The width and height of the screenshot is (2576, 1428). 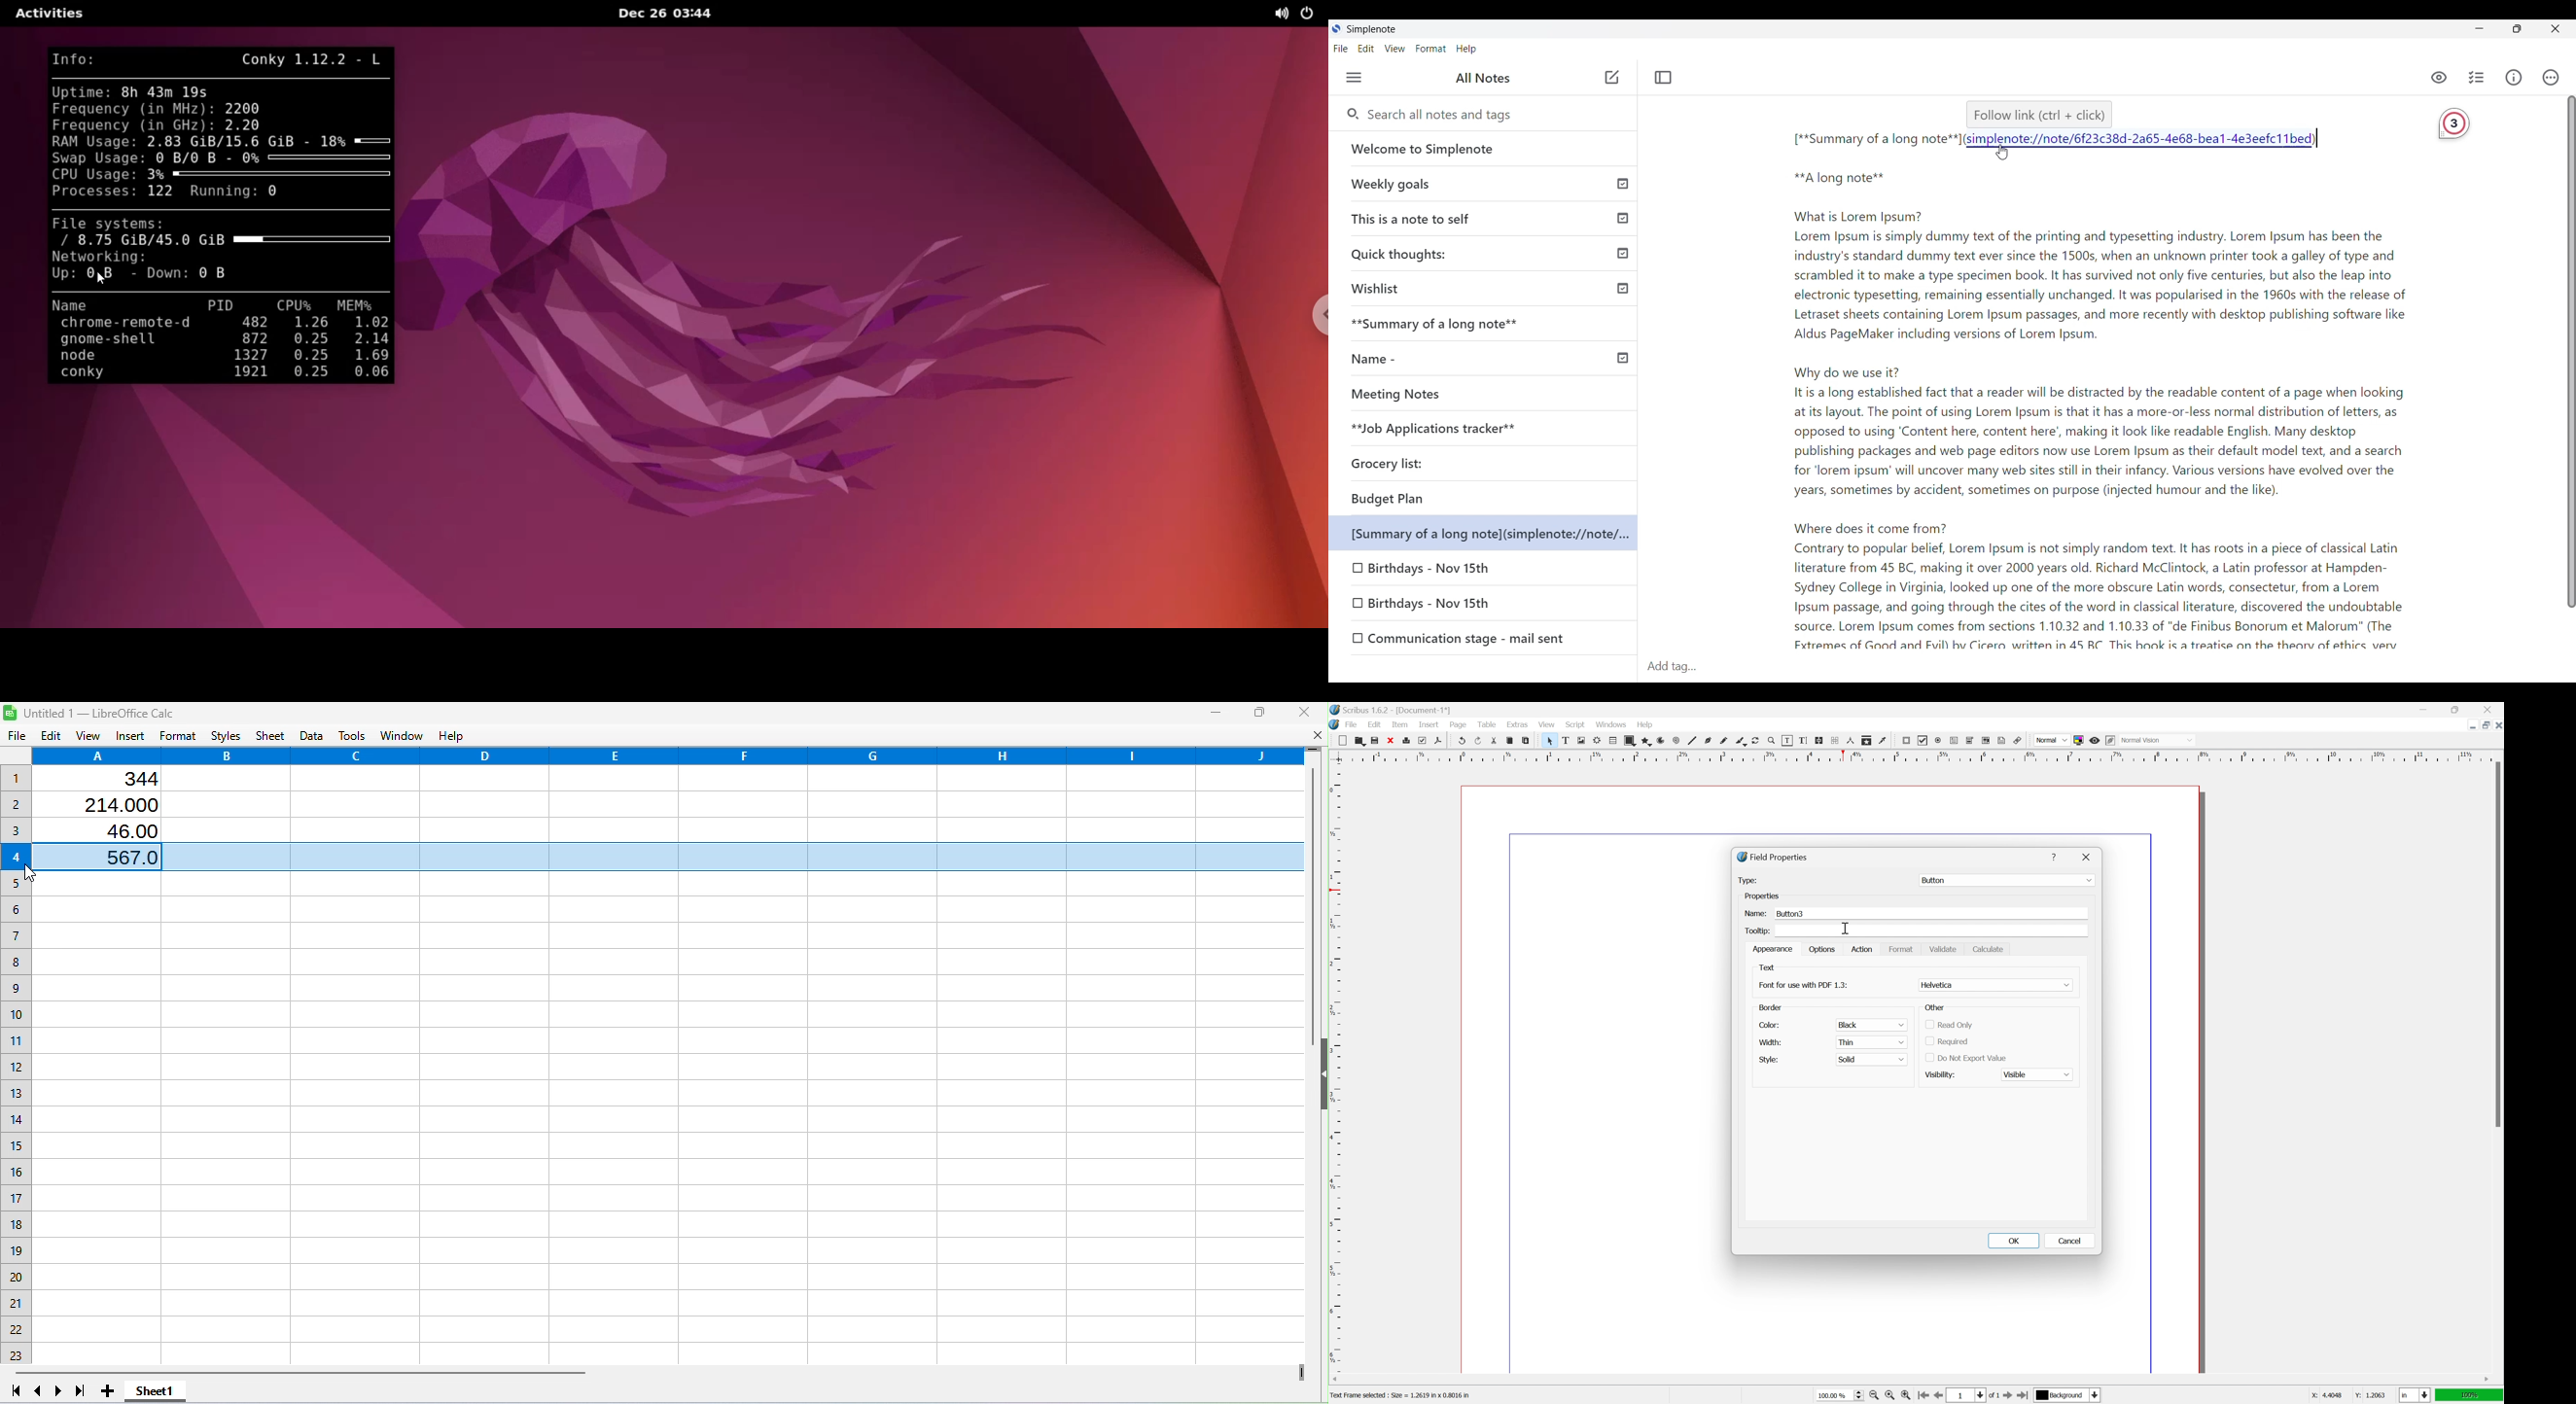 What do you see at coordinates (1938, 1397) in the screenshot?
I see `go to previous page` at bounding box center [1938, 1397].